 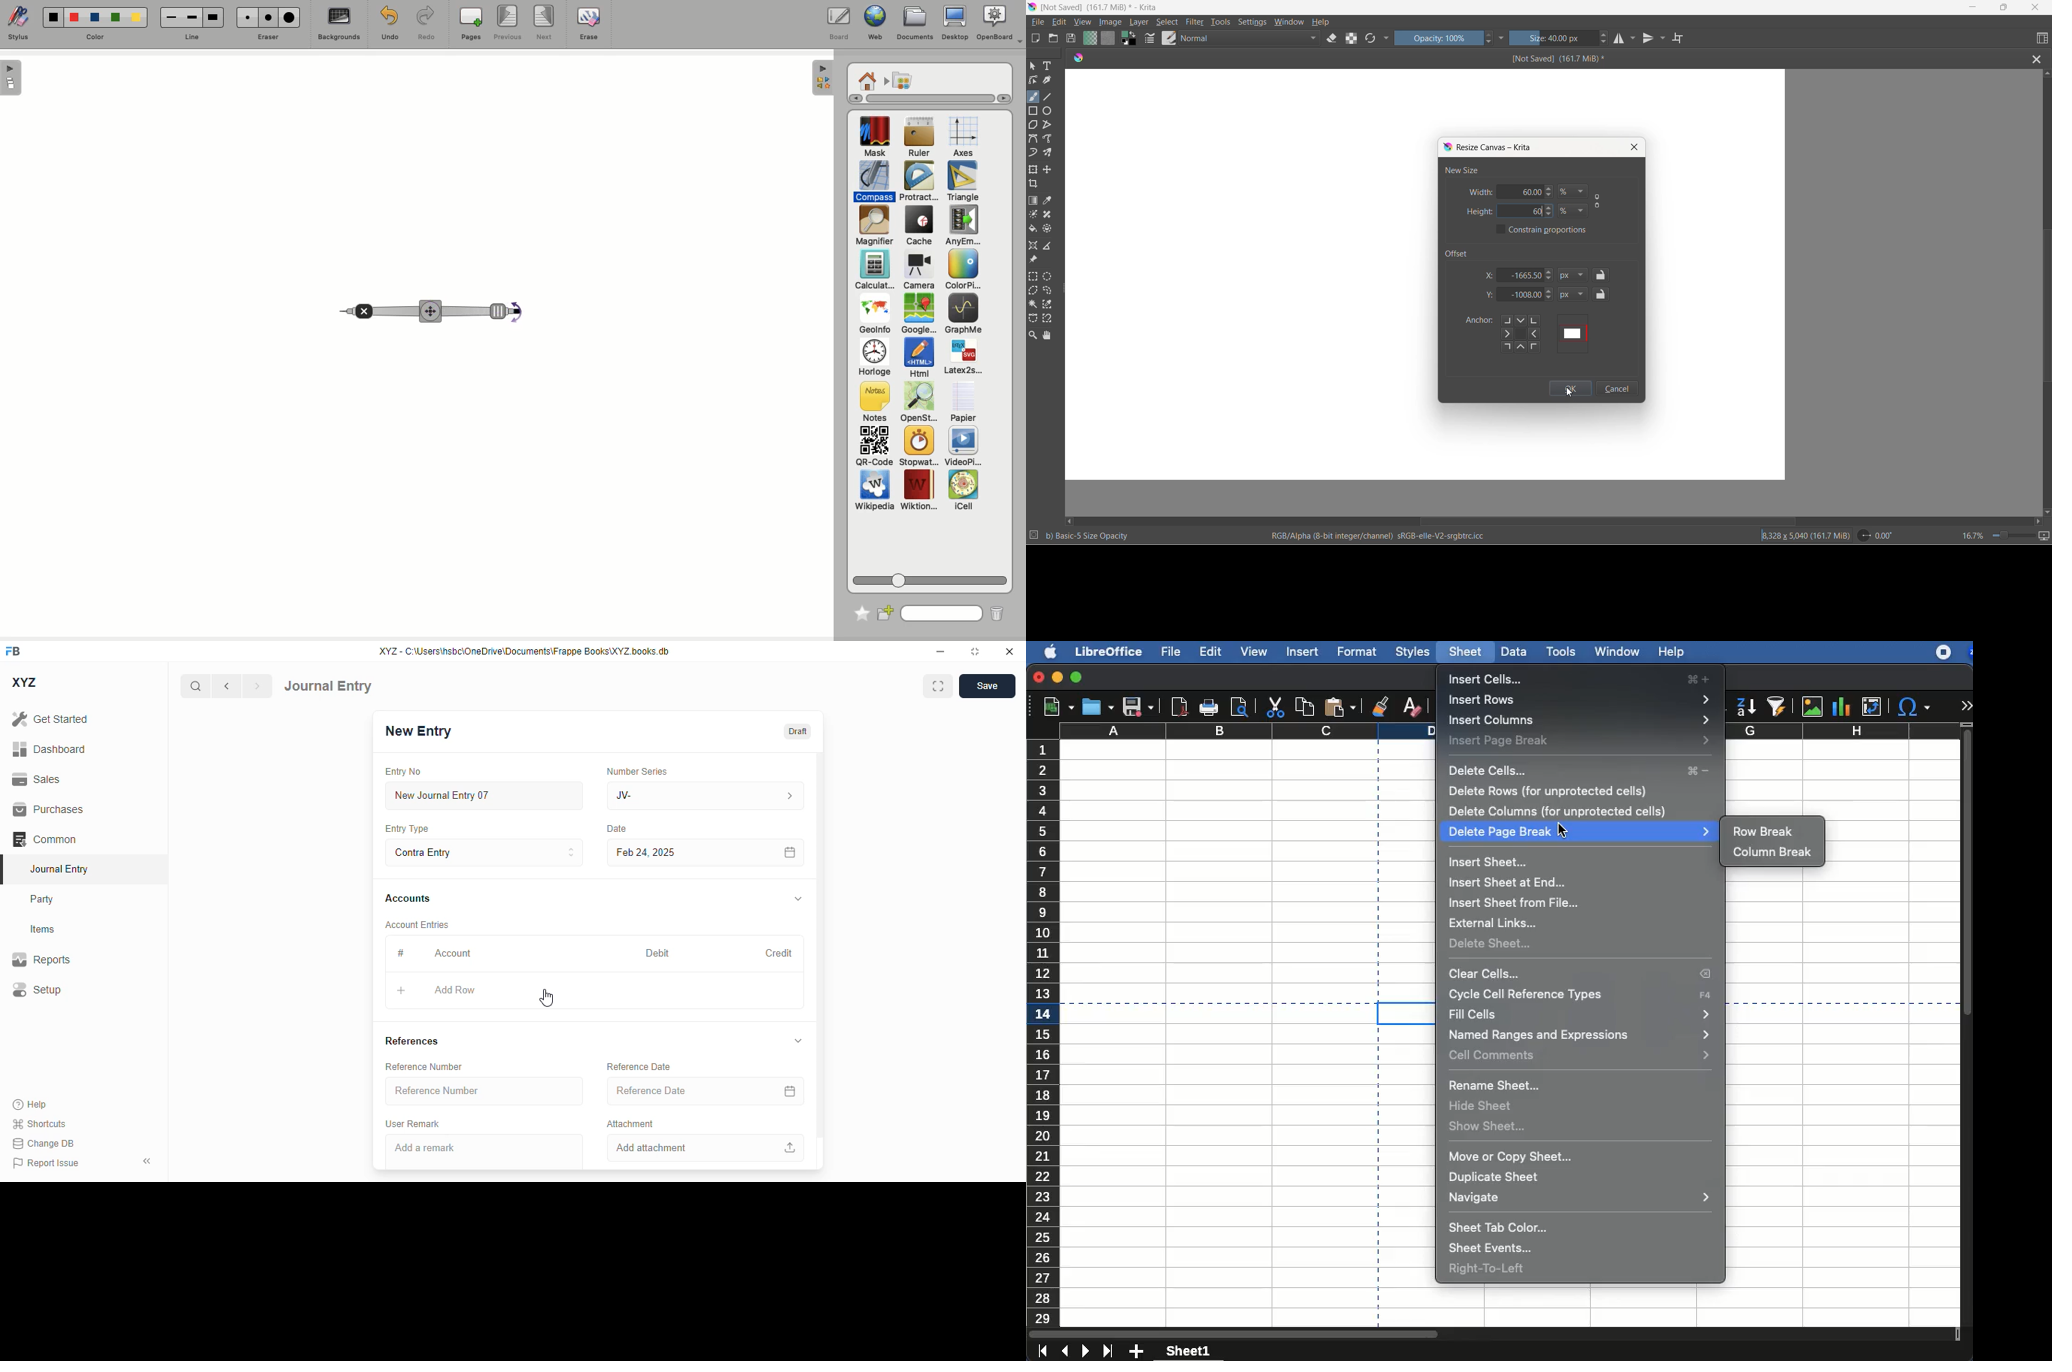 I want to click on Change height, so click(x=1551, y=211).